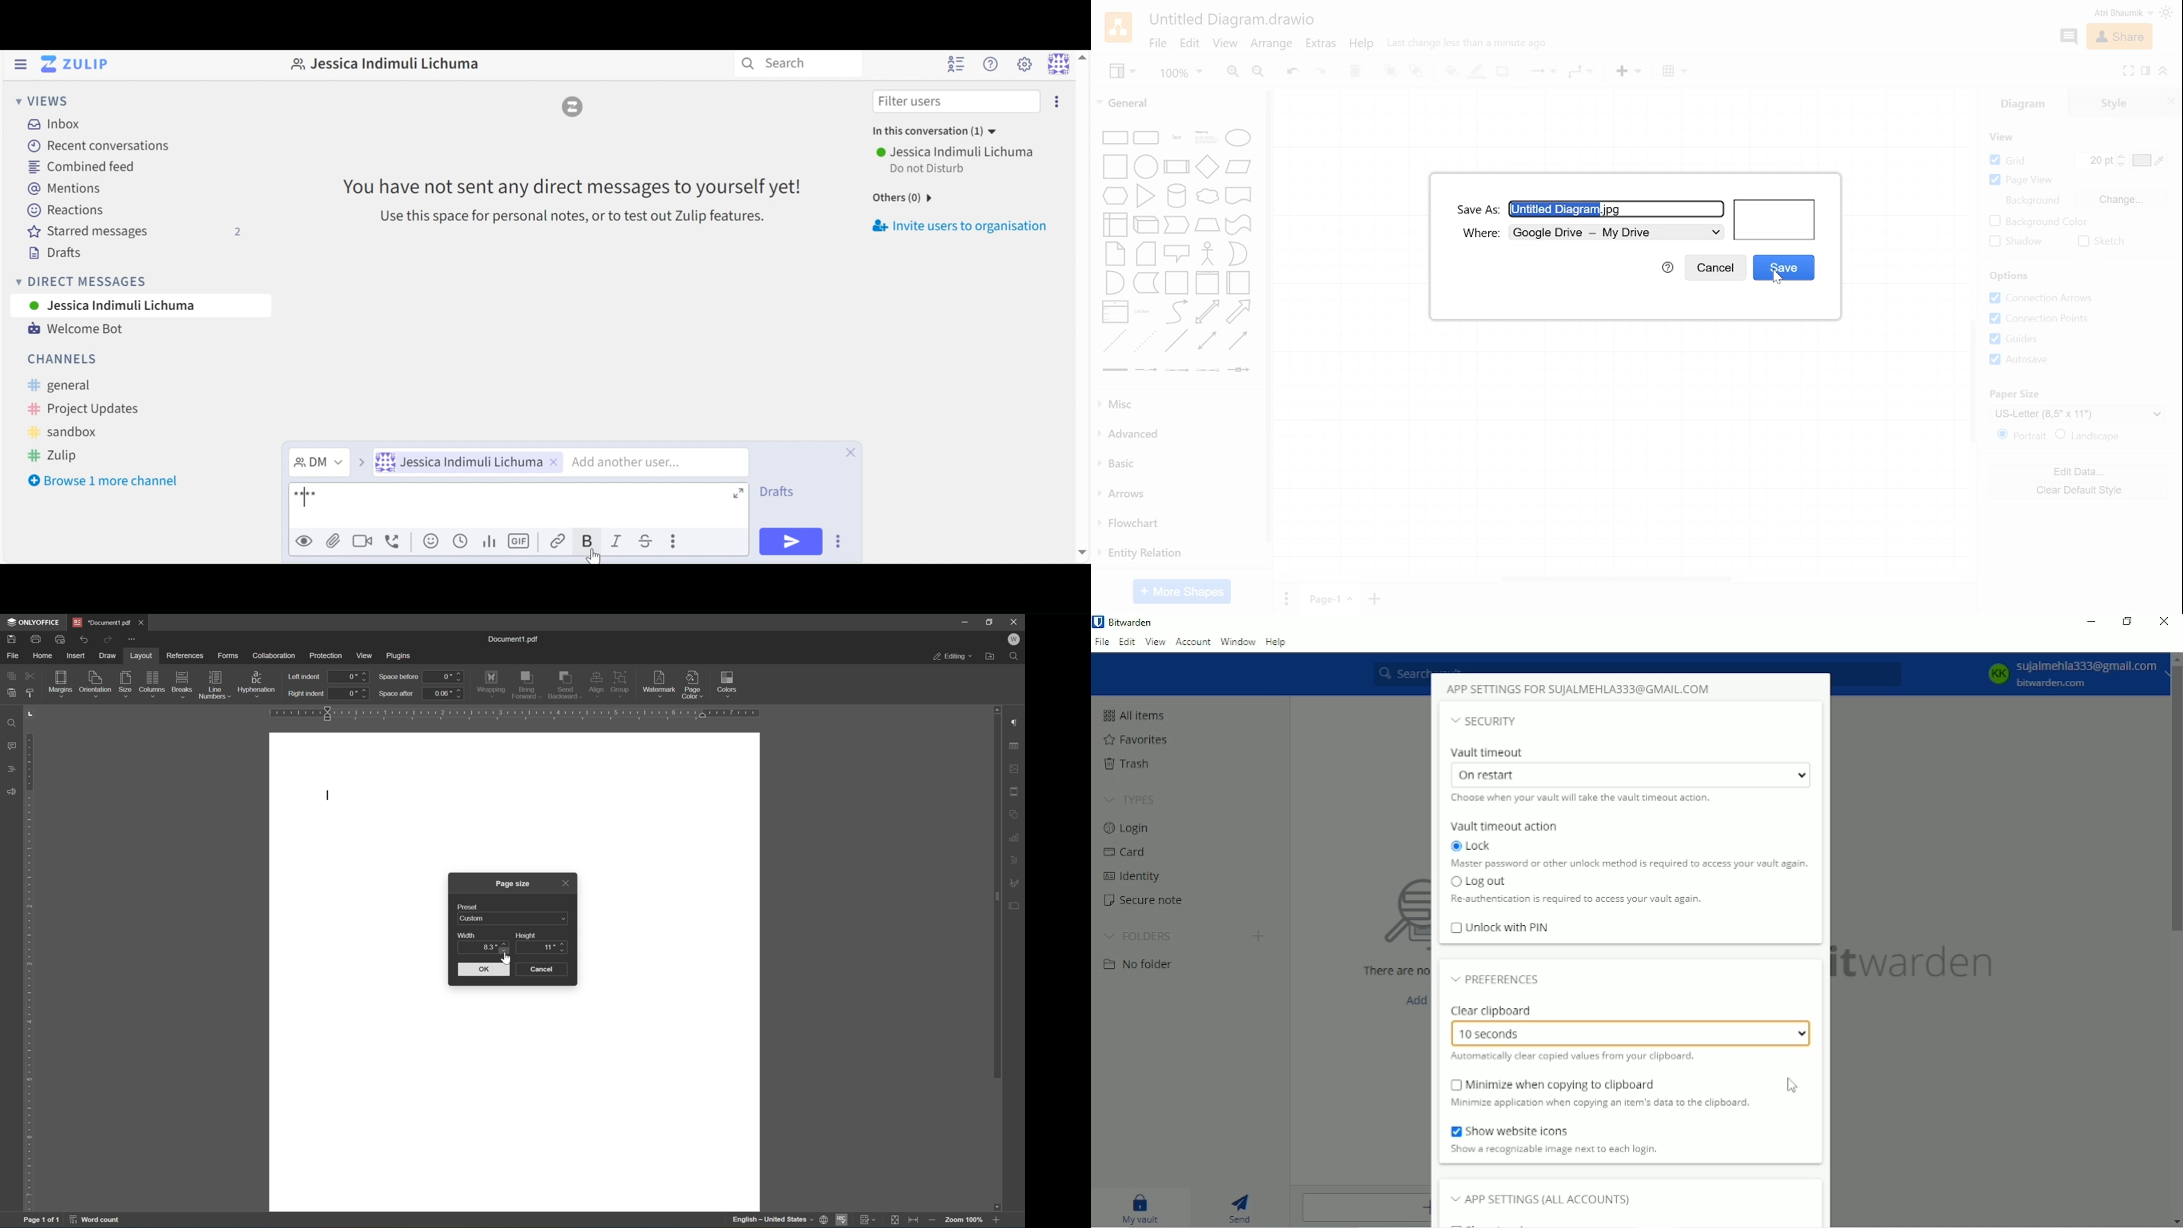 Image resolution: width=2184 pixels, height=1232 pixels. I want to click on Hide user list, so click(955, 65).